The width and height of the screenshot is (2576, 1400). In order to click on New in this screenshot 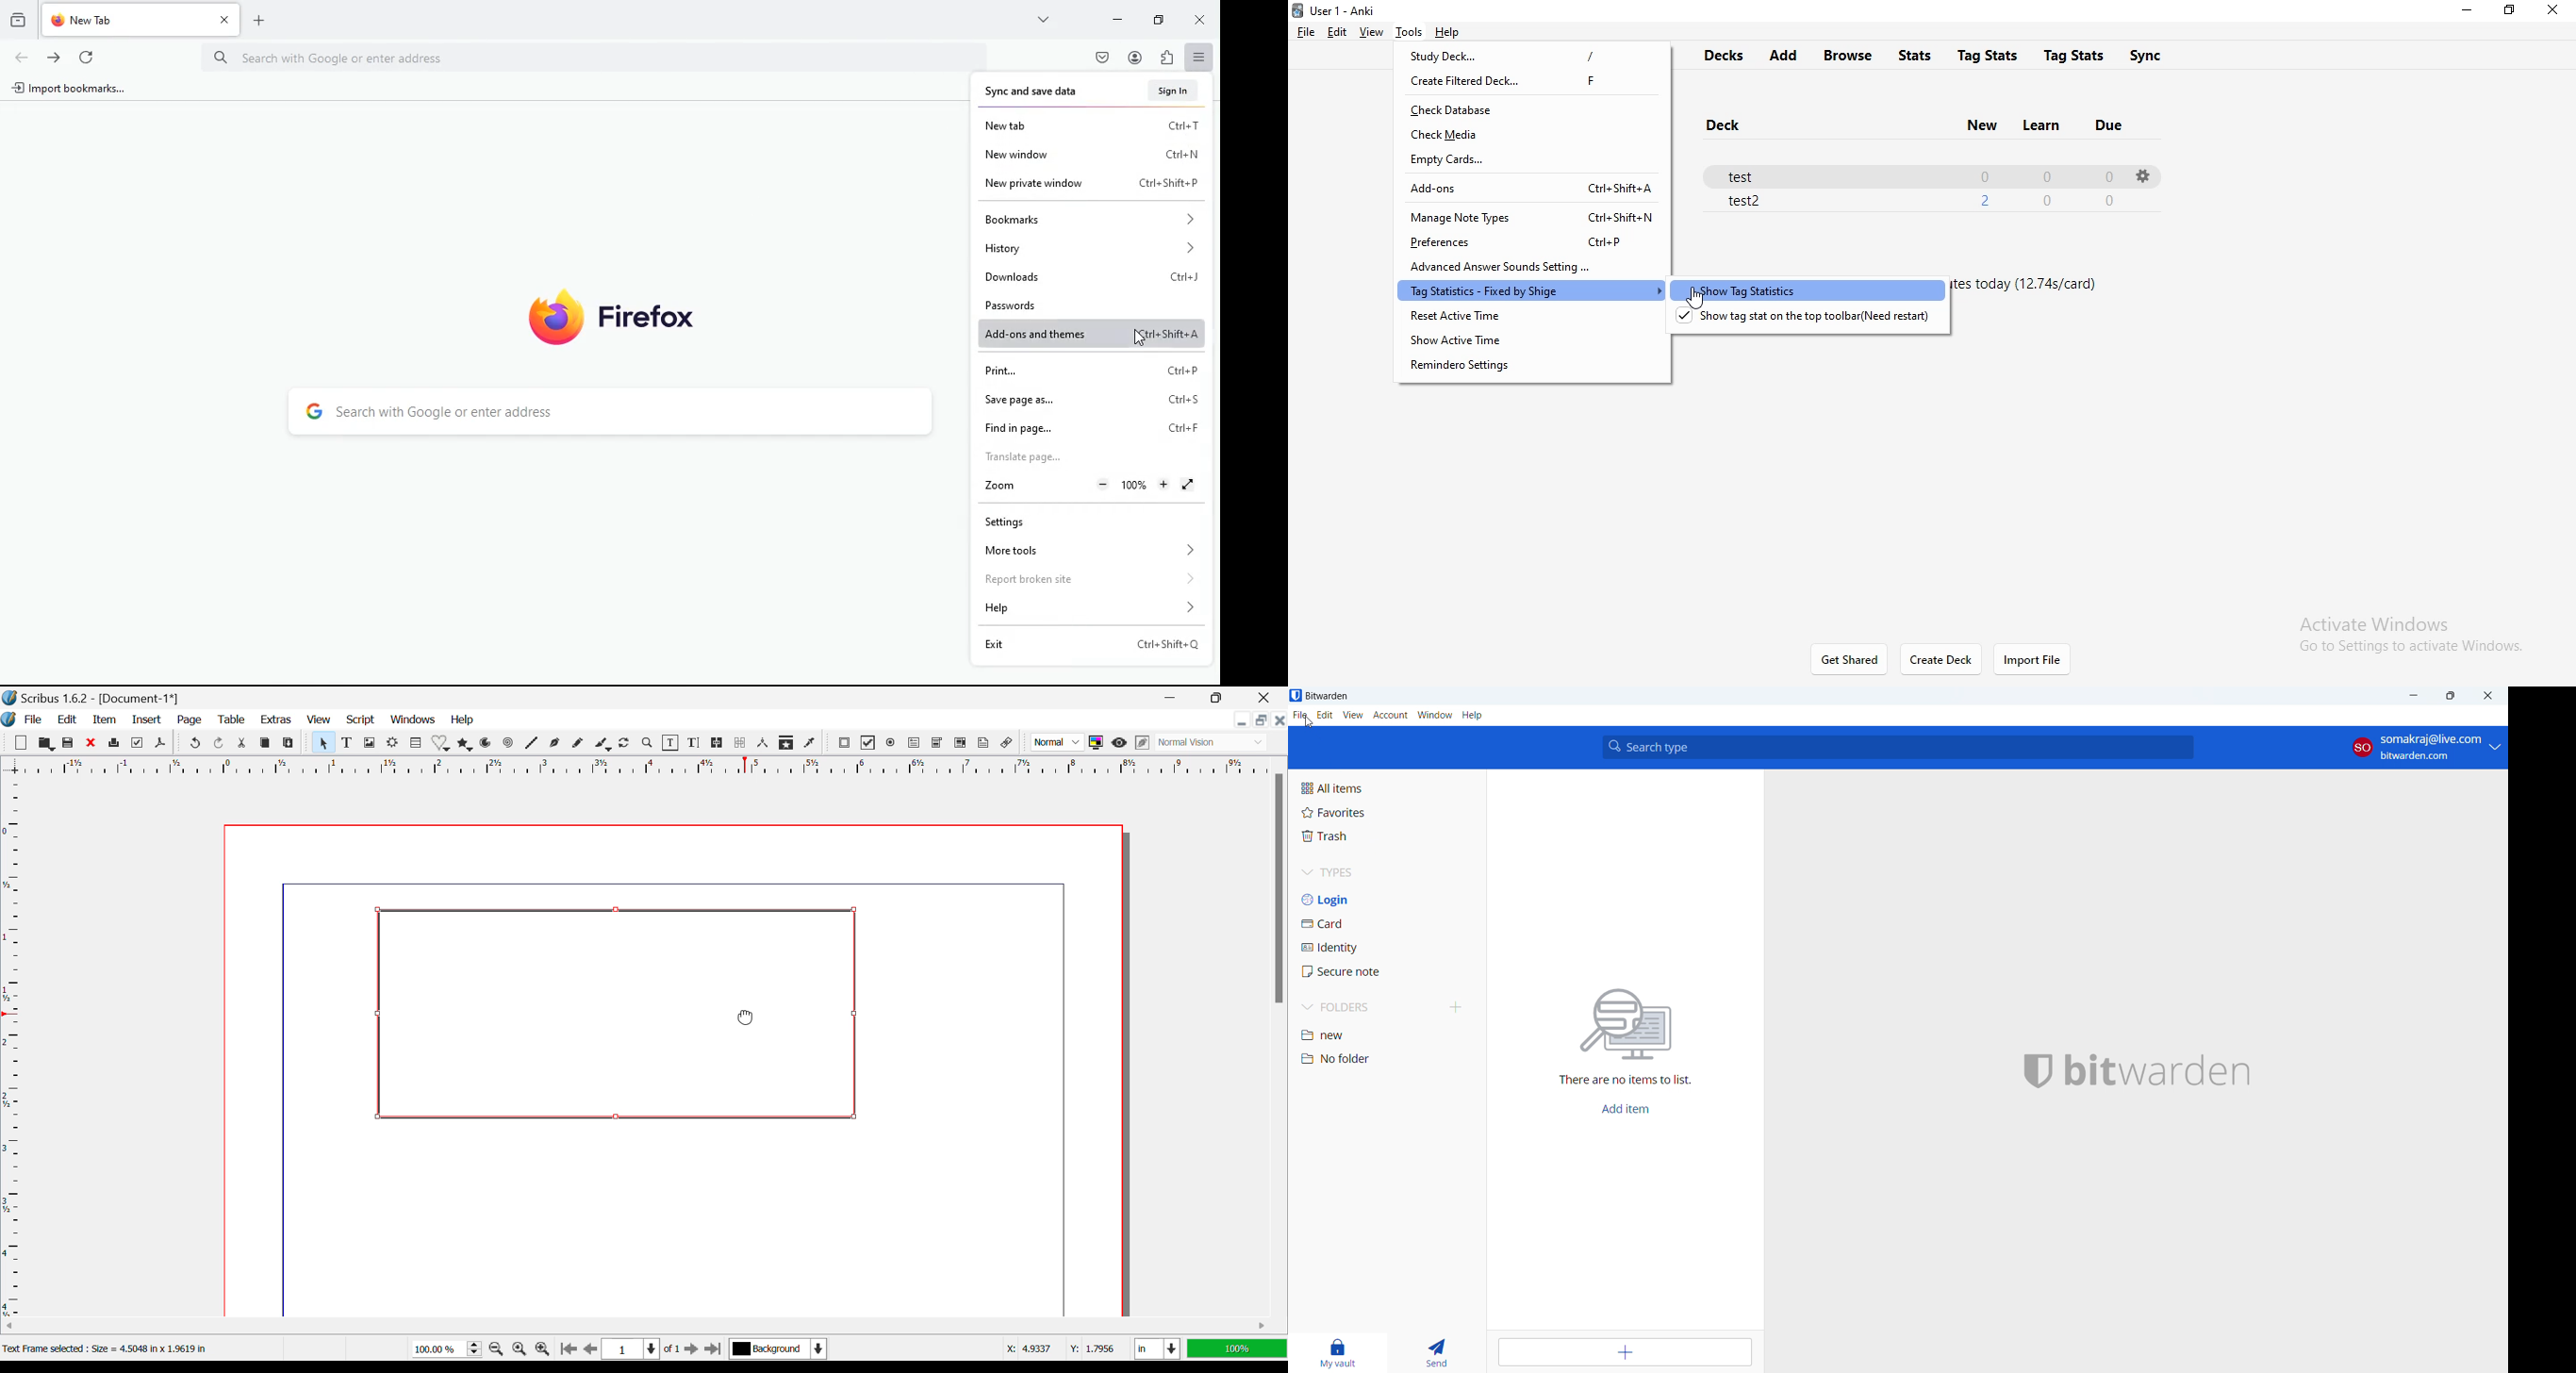, I will do `click(20, 742)`.